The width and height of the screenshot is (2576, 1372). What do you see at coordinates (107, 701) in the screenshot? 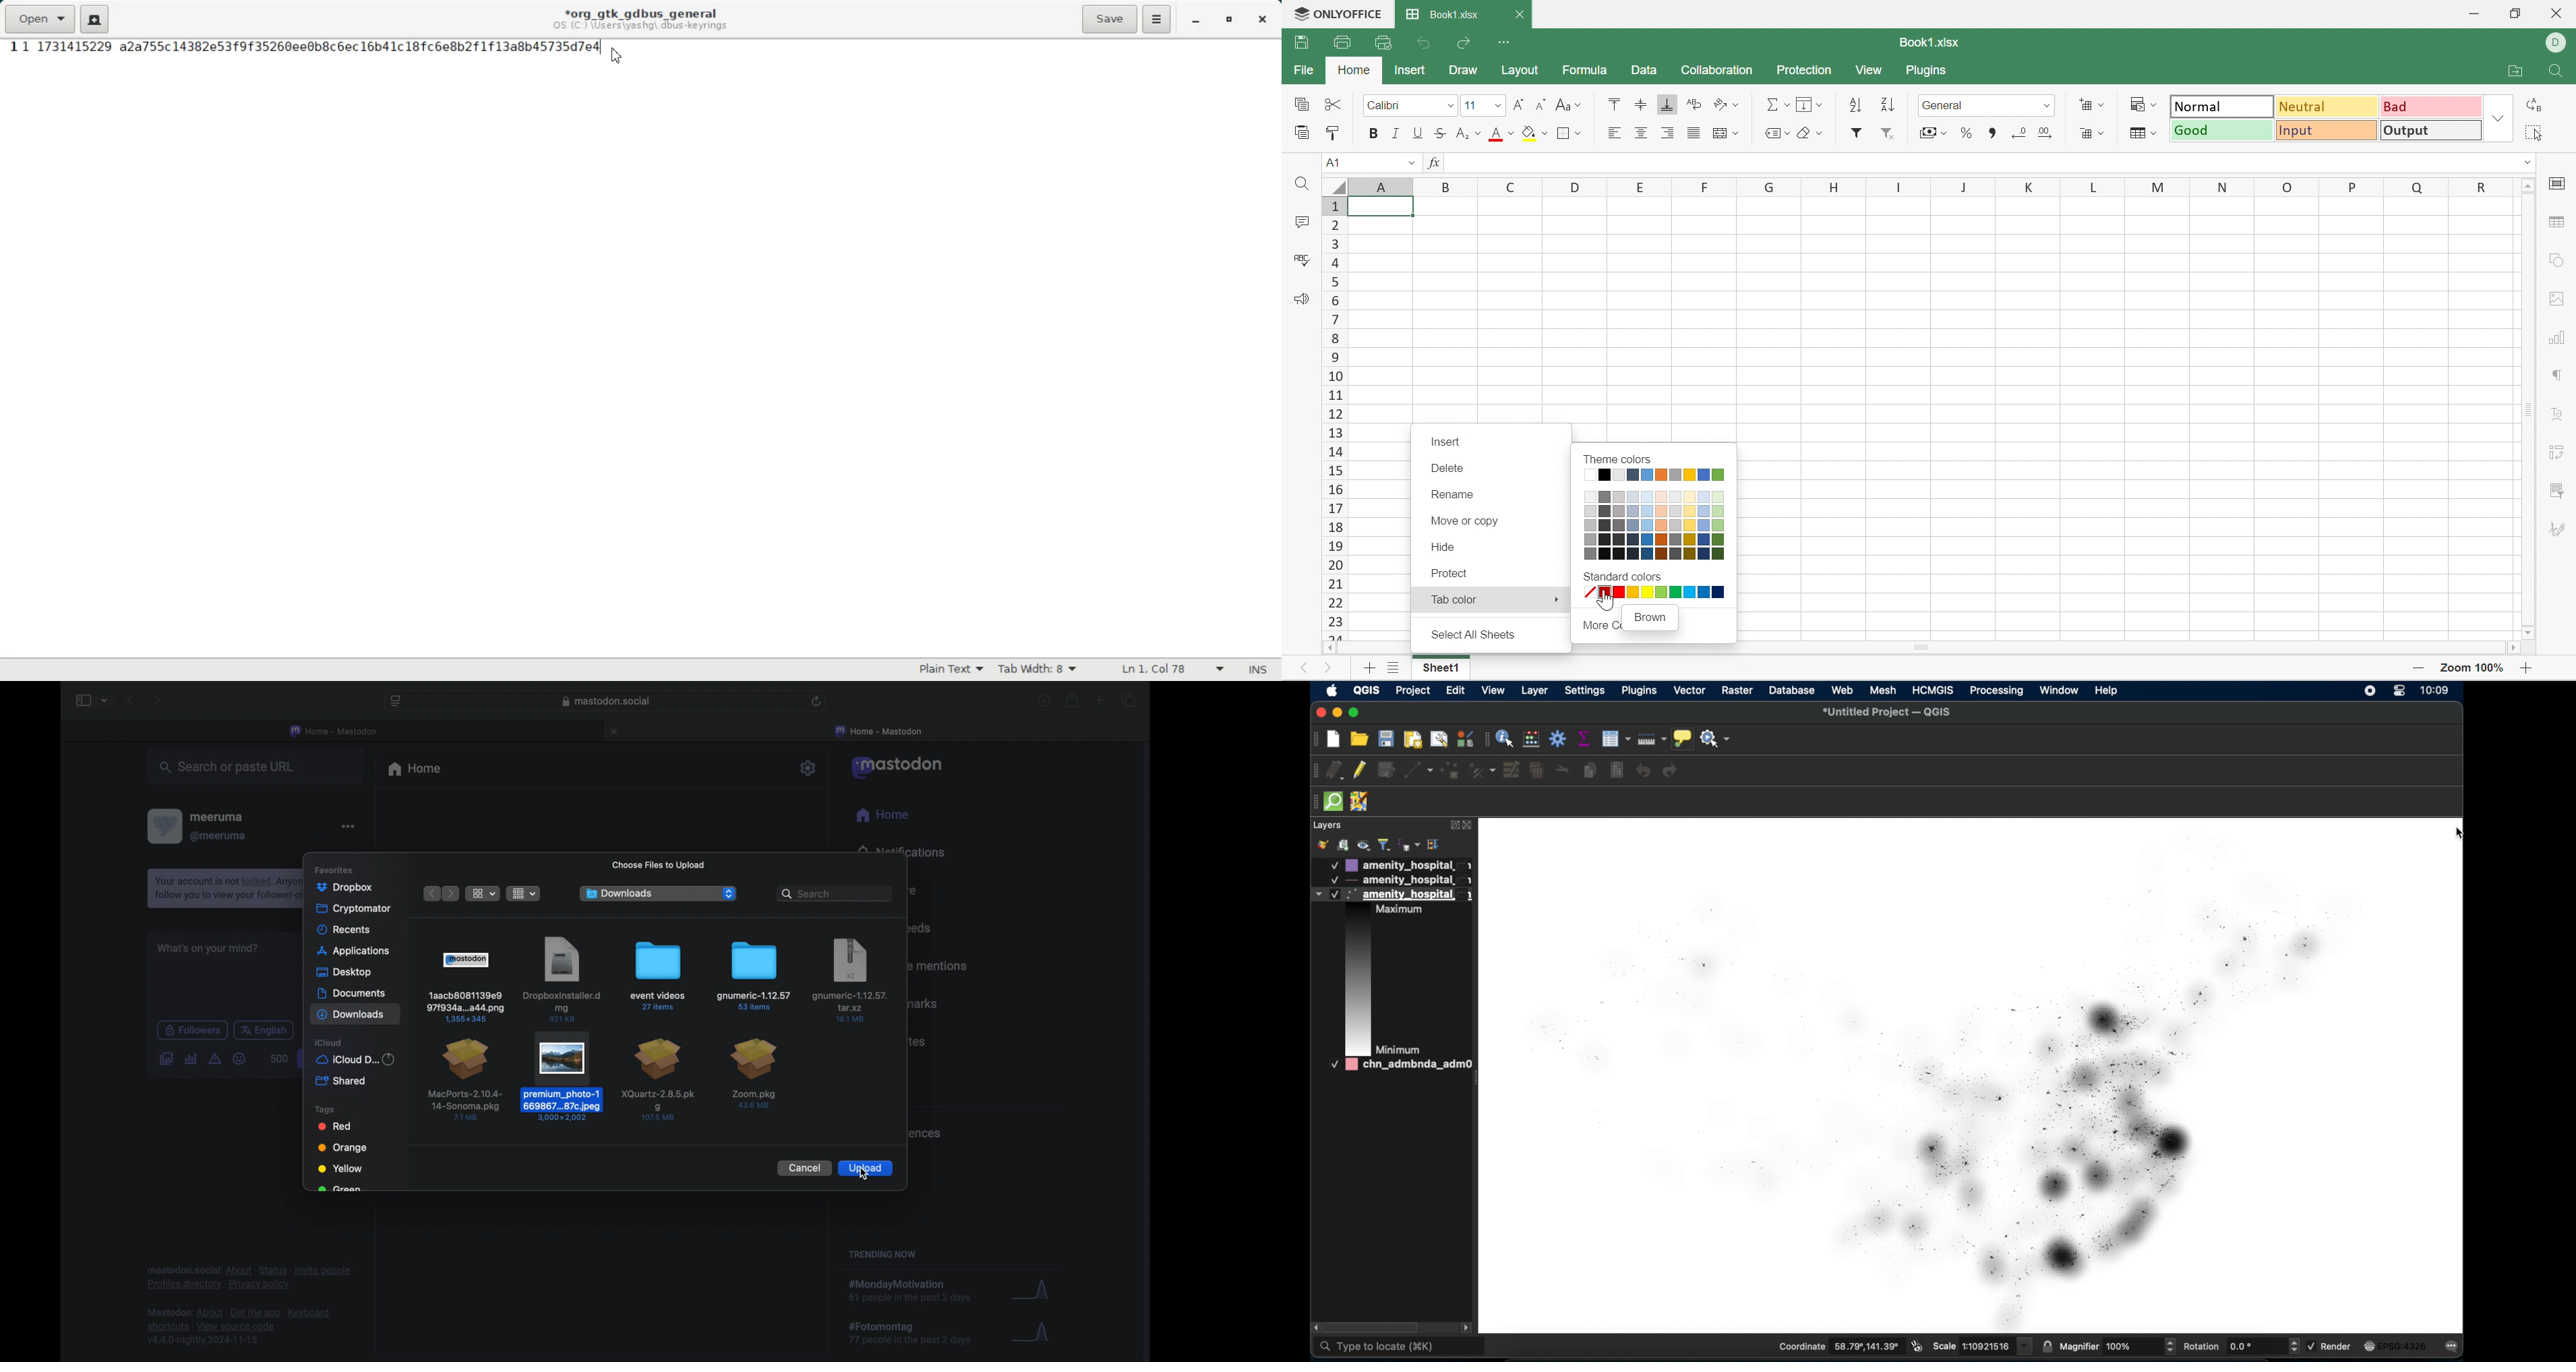
I see `tab group picker` at bounding box center [107, 701].